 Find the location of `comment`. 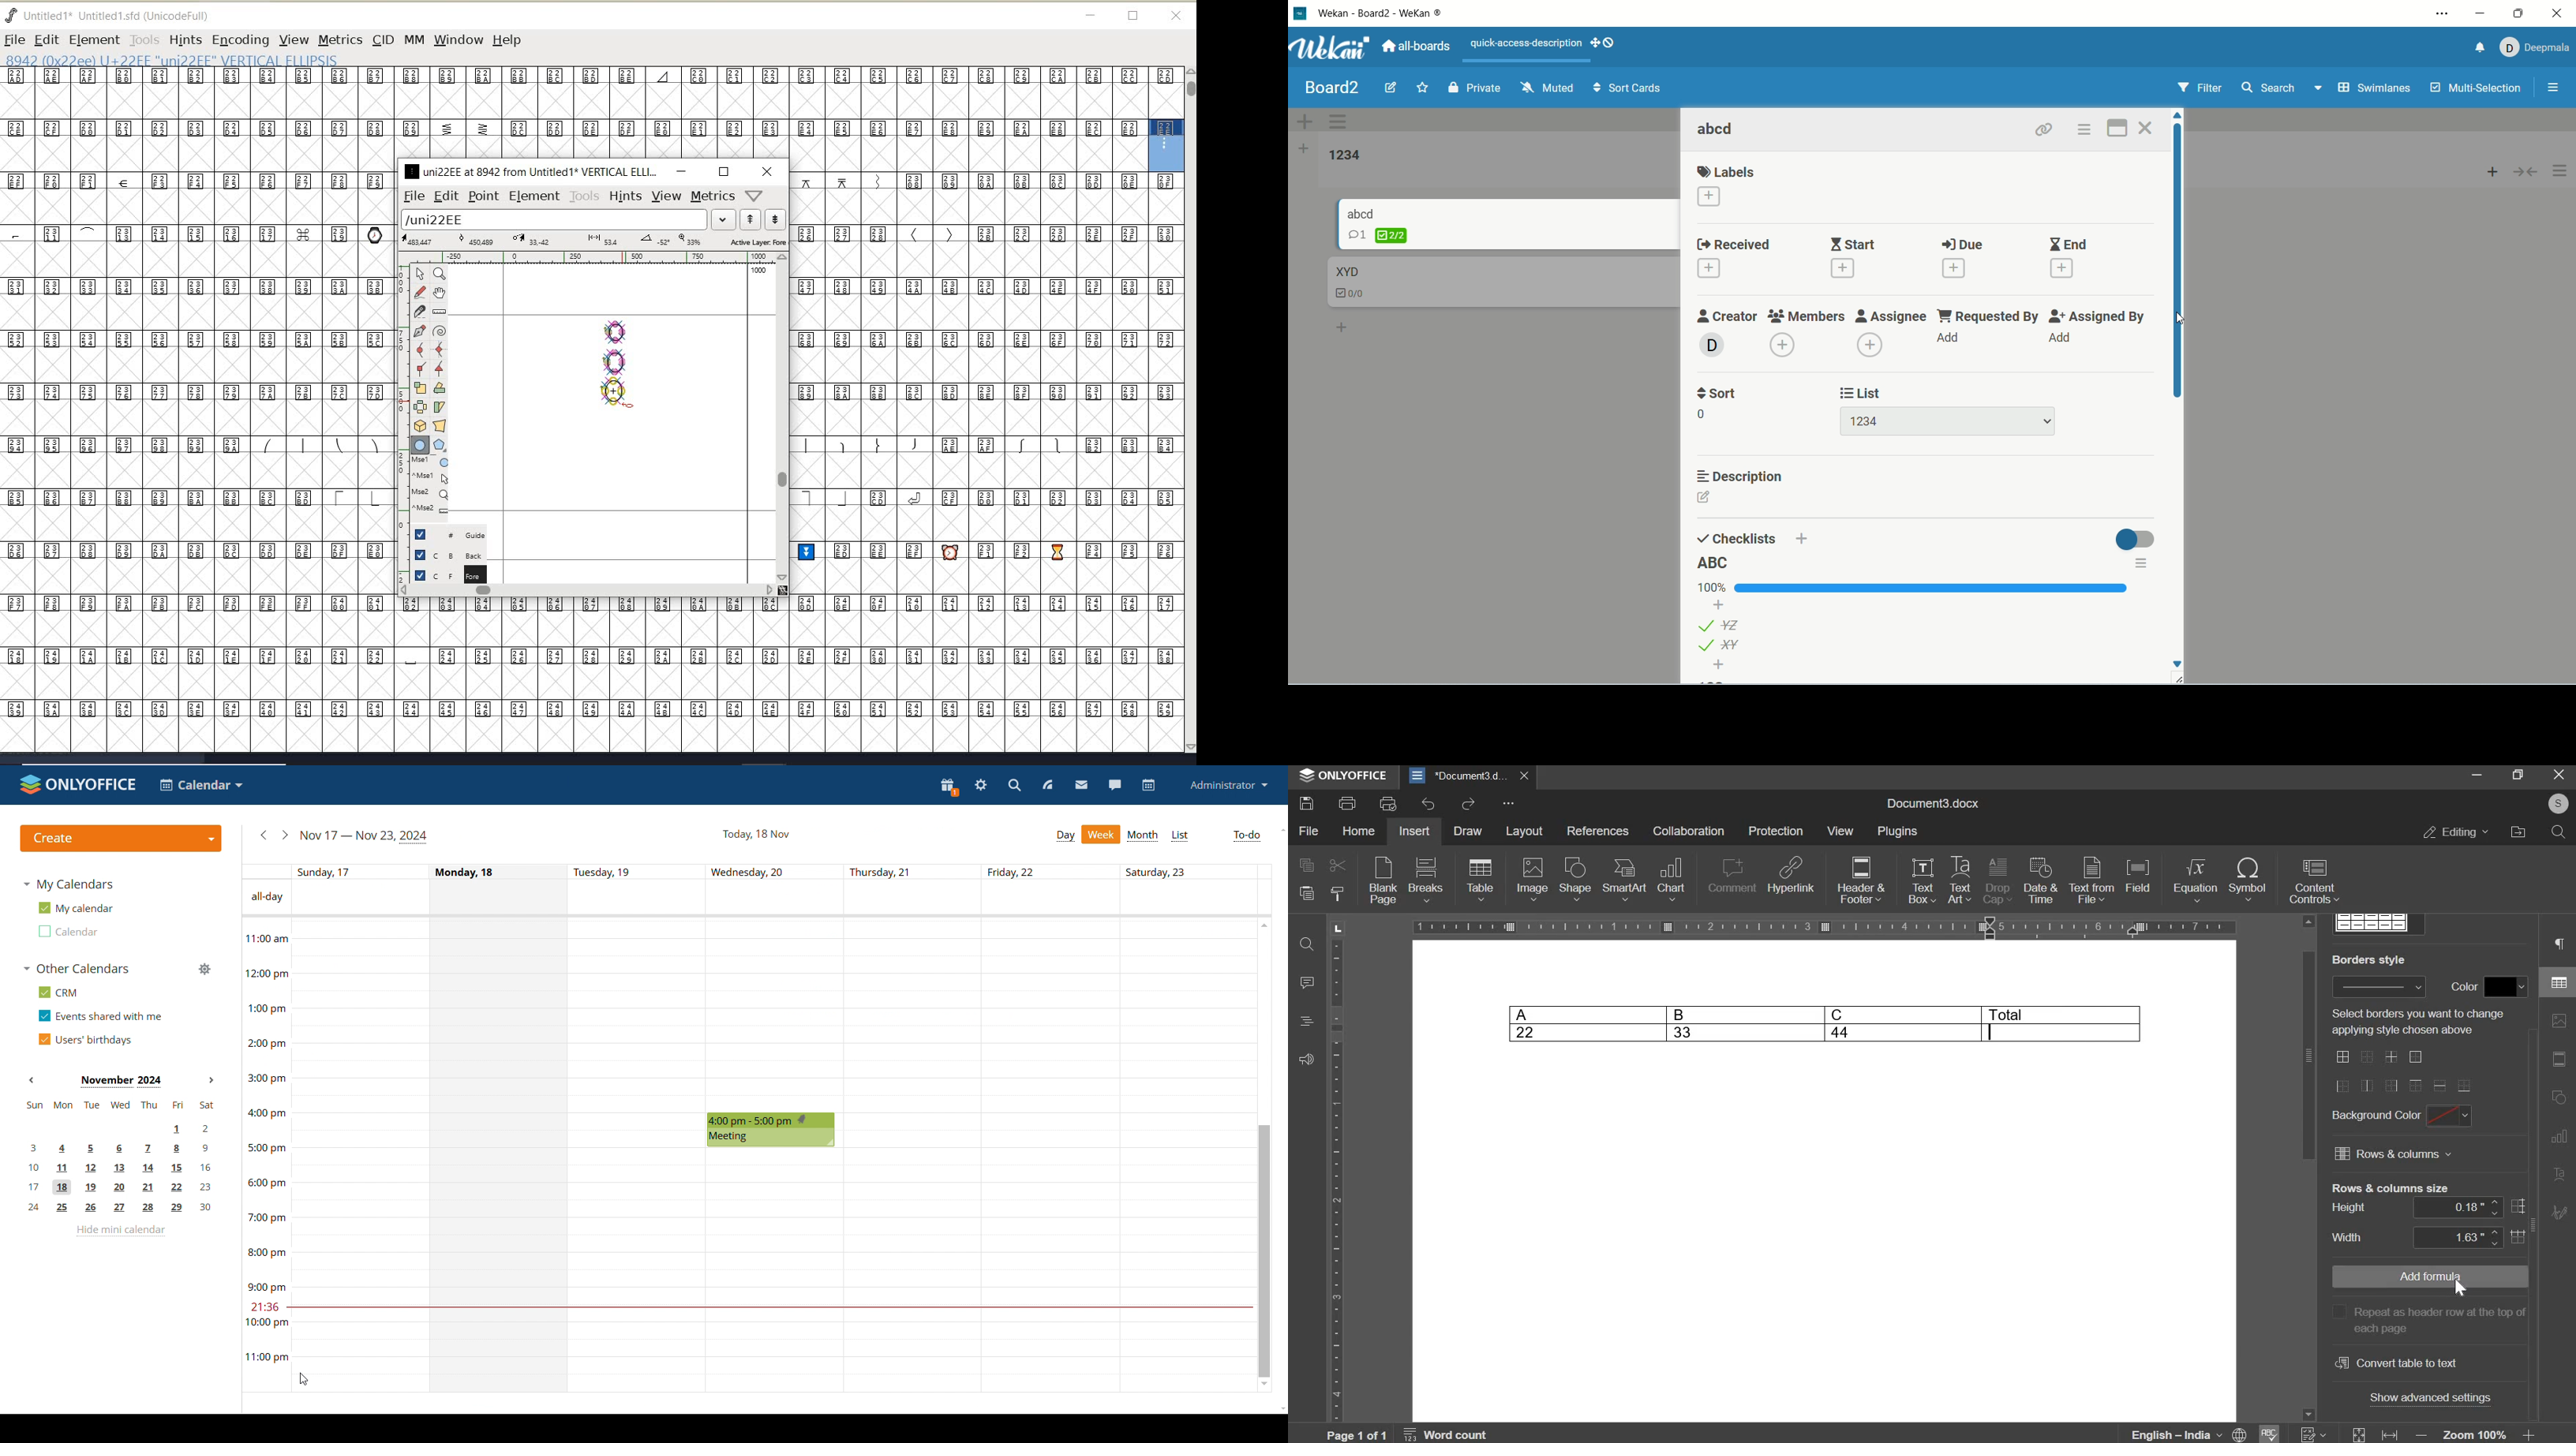

comment is located at coordinates (1310, 984).